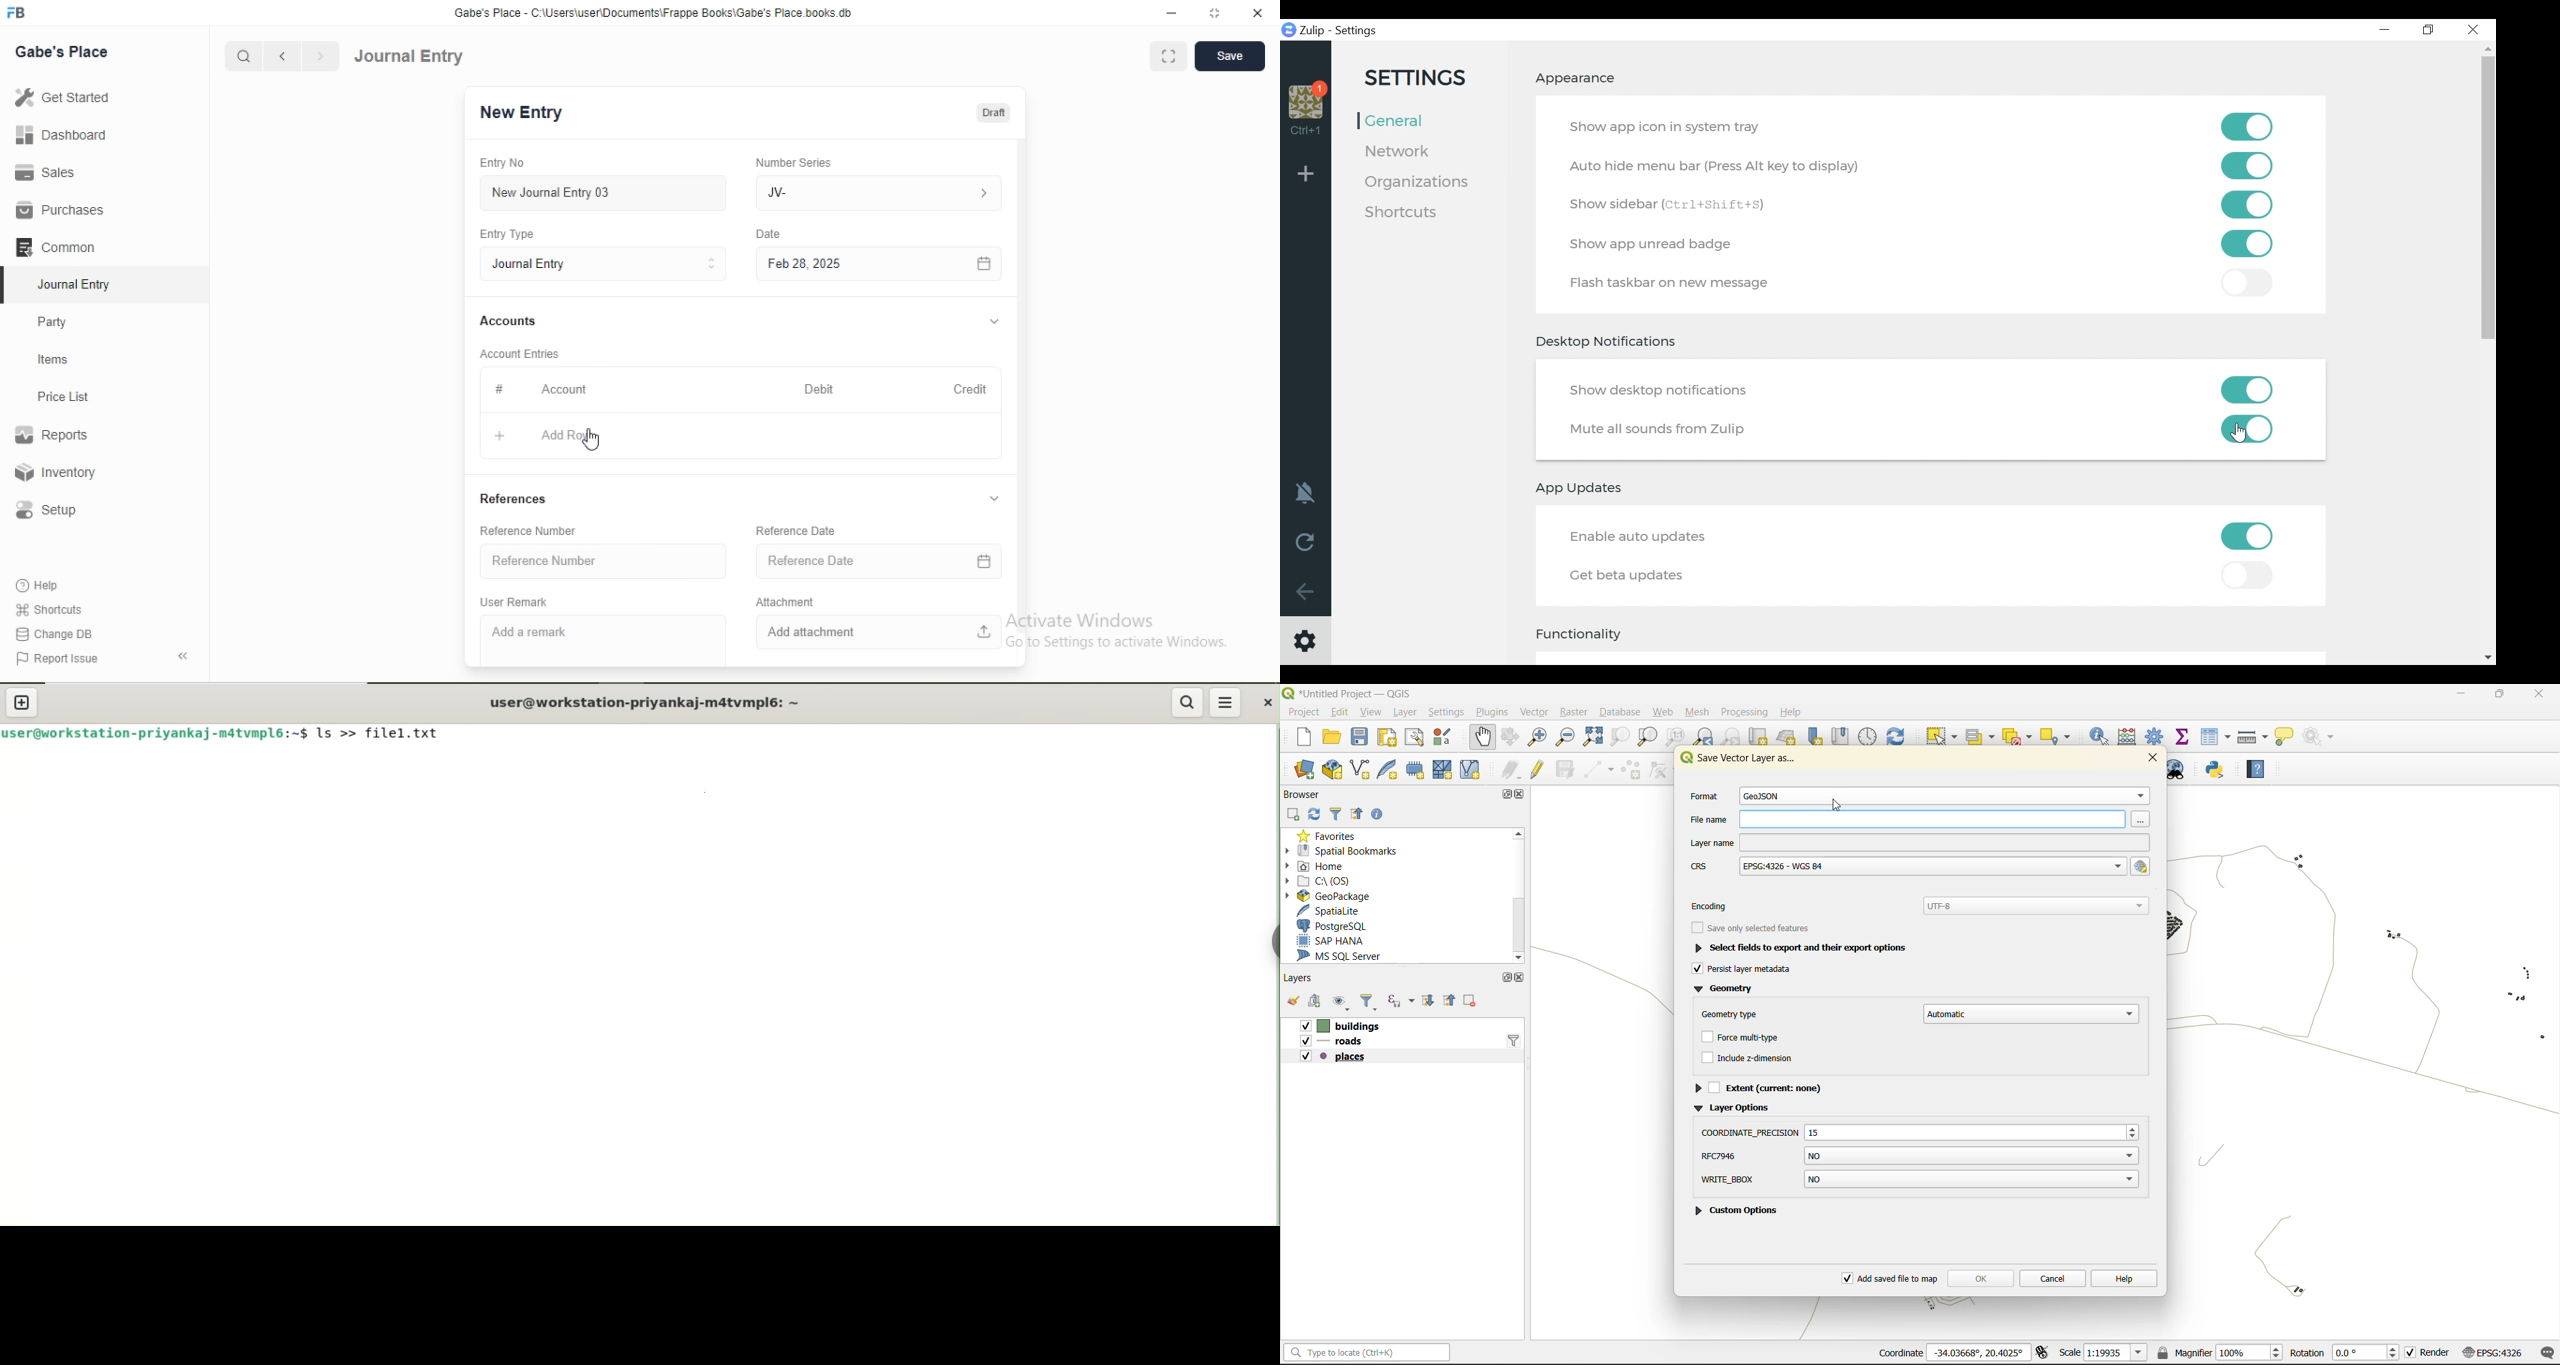 This screenshot has height=1372, width=2576. I want to click on force multitype, so click(1739, 1038).